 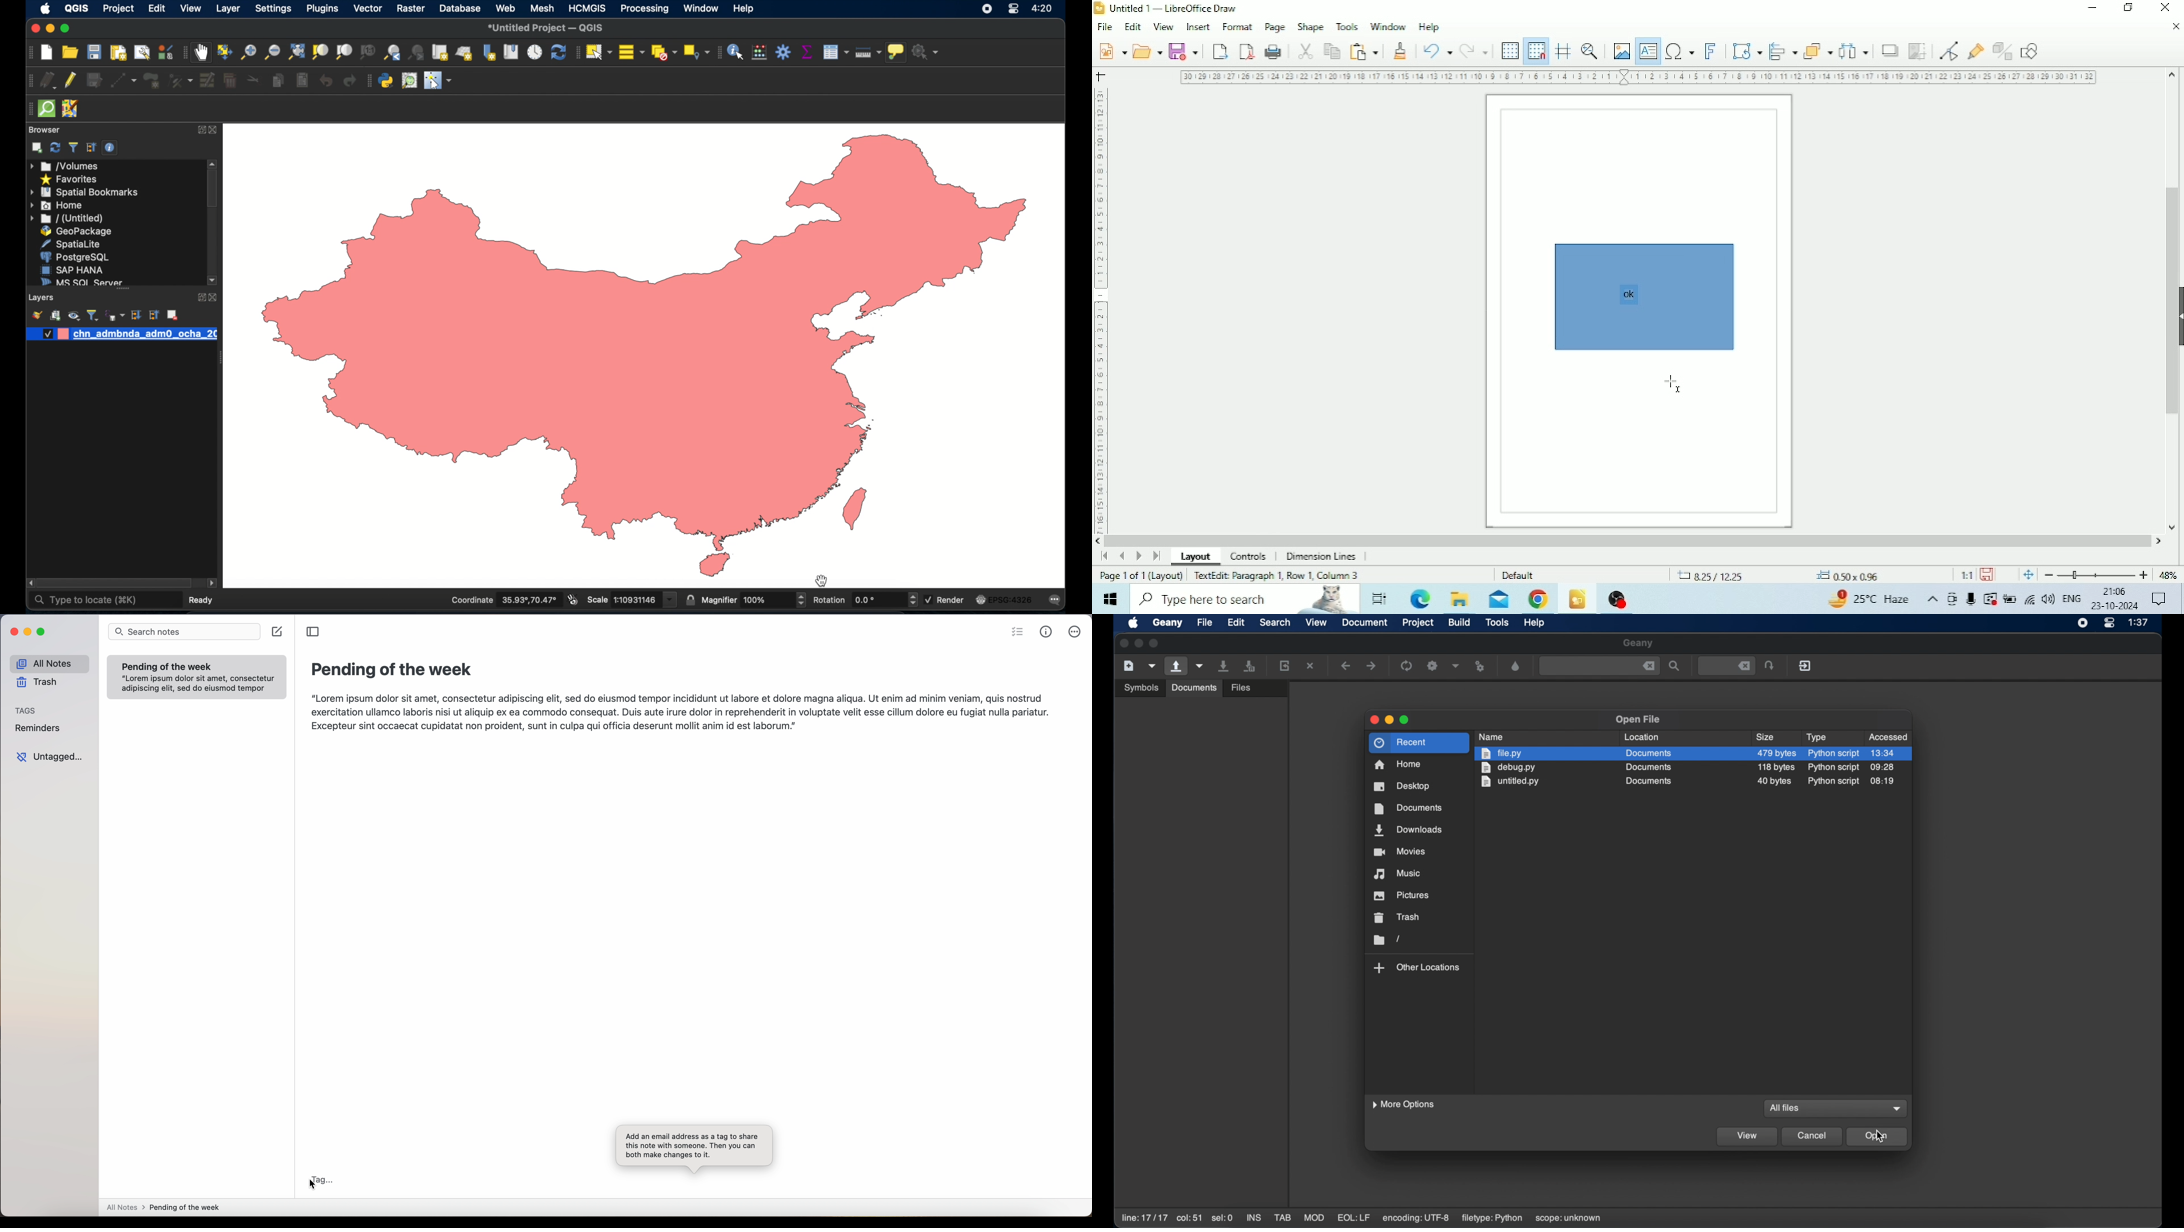 What do you see at coordinates (1629, 295) in the screenshot?
I see `Text` at bounding box center [1629, 295].